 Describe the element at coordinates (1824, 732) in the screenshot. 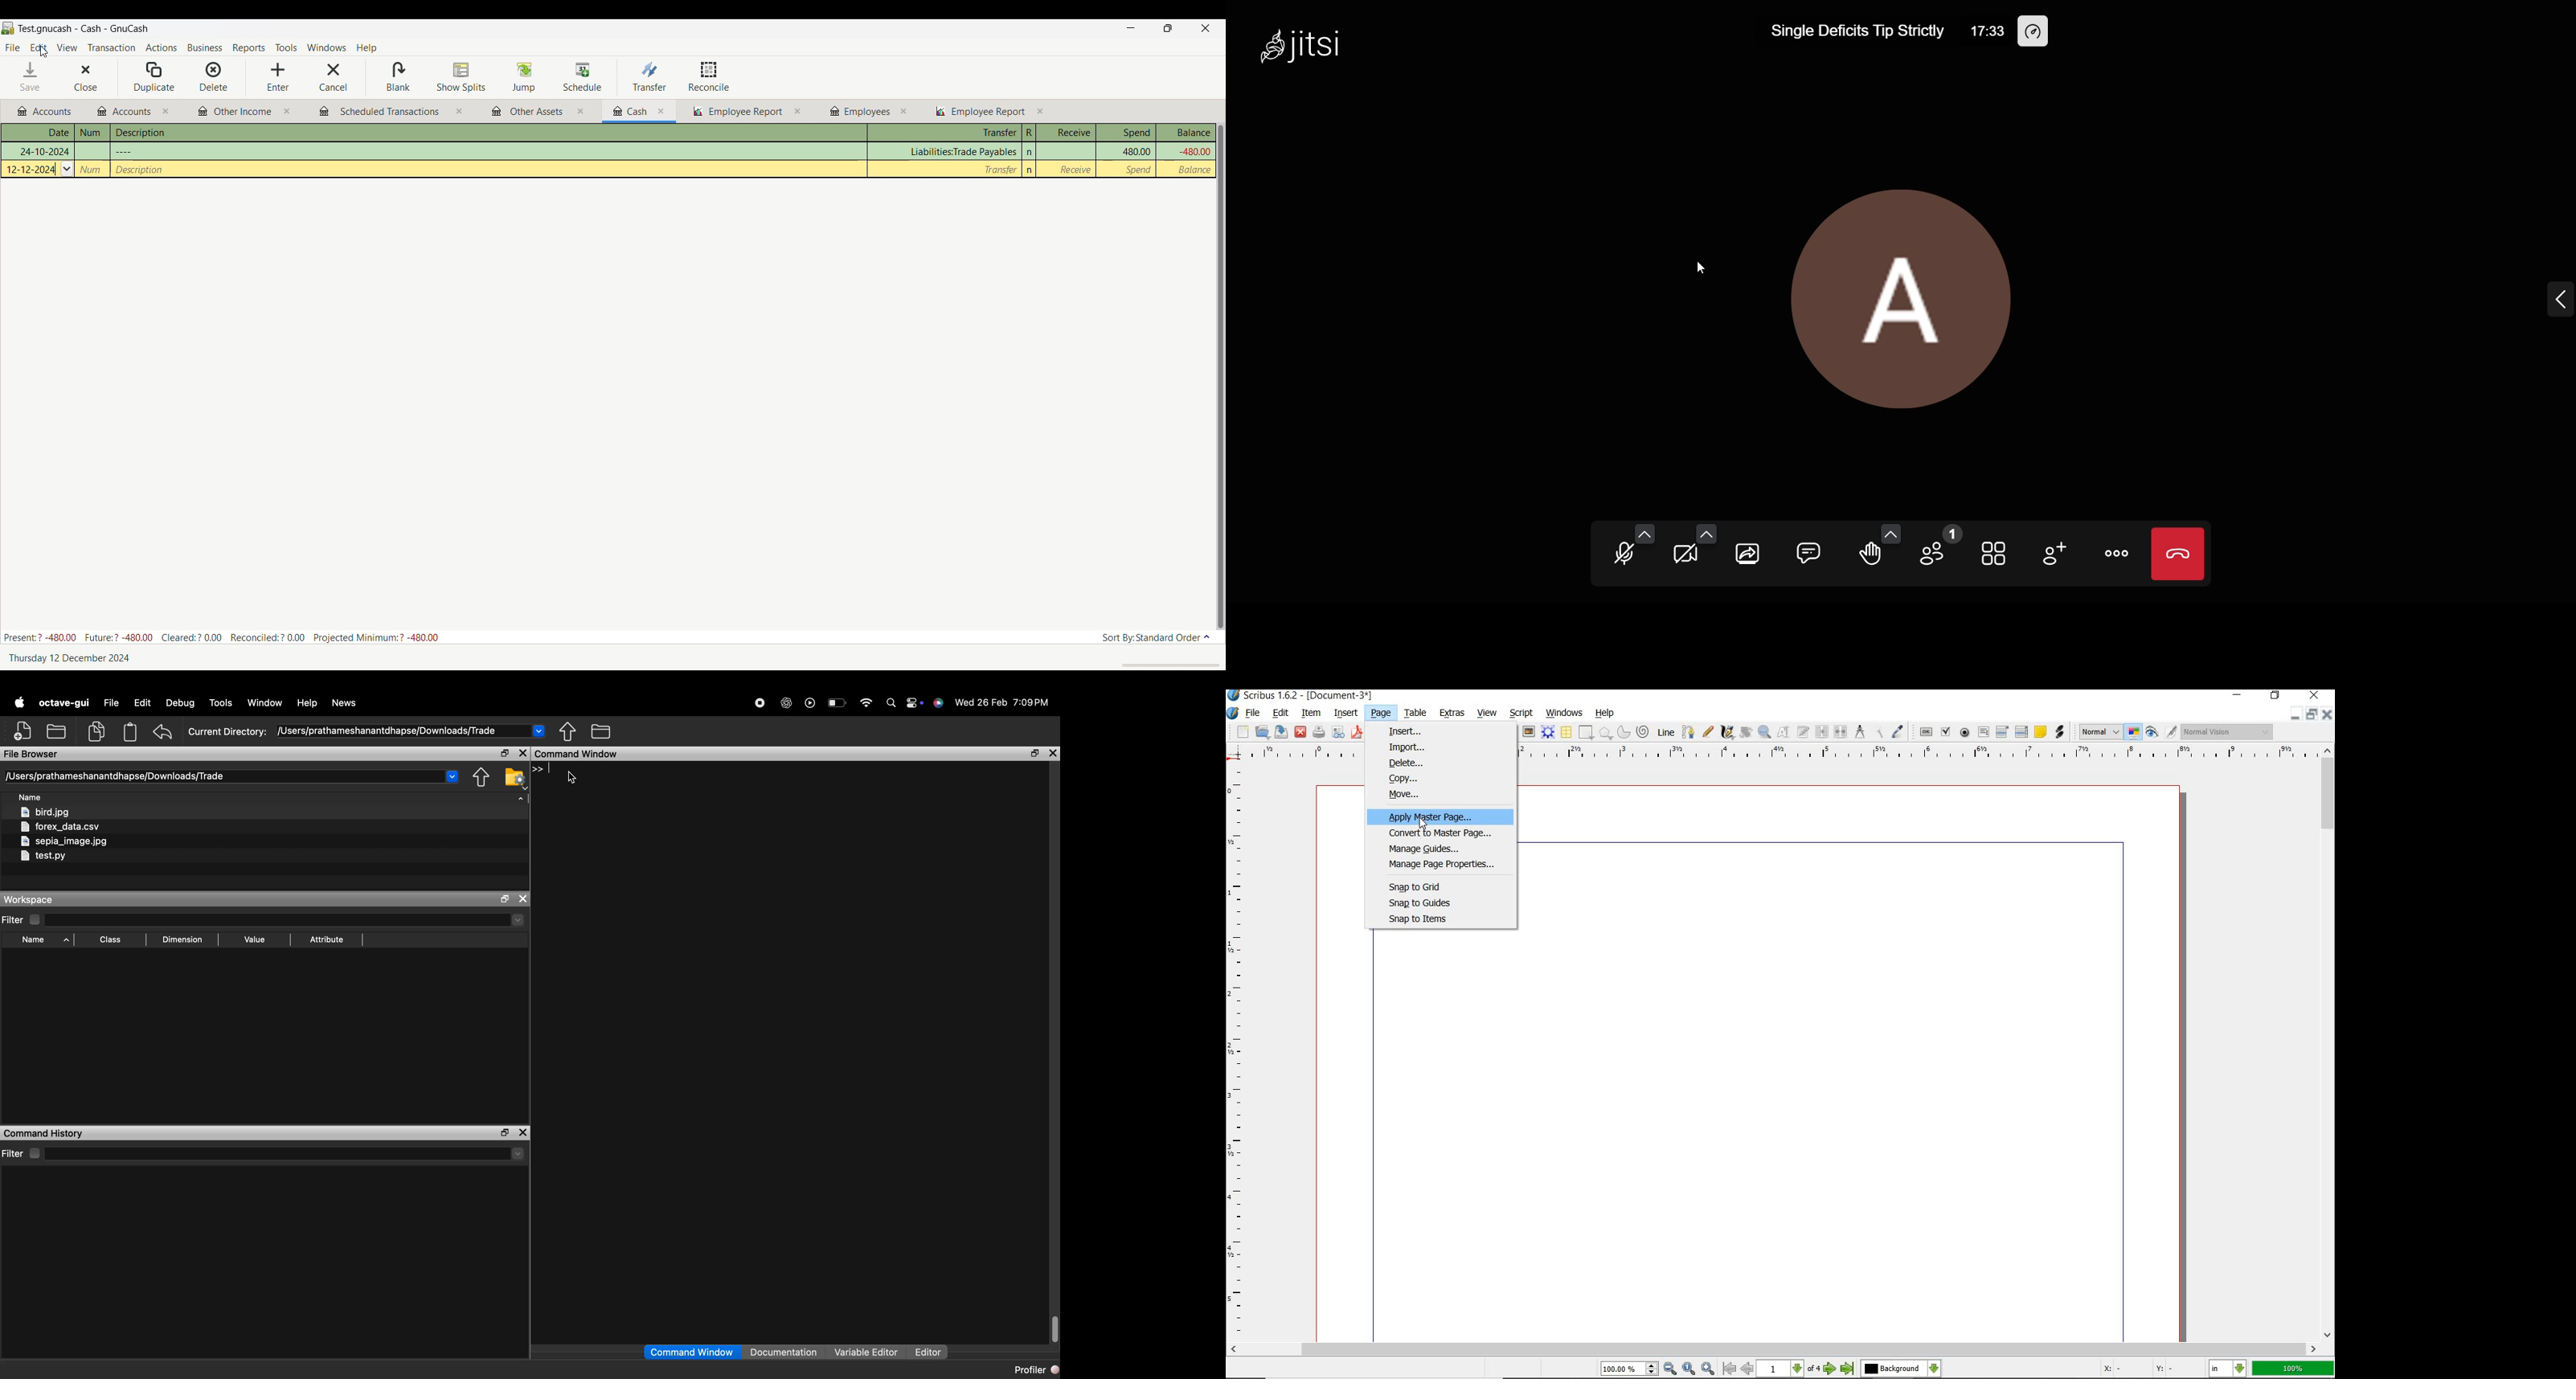

I see `link text frames` at that location.